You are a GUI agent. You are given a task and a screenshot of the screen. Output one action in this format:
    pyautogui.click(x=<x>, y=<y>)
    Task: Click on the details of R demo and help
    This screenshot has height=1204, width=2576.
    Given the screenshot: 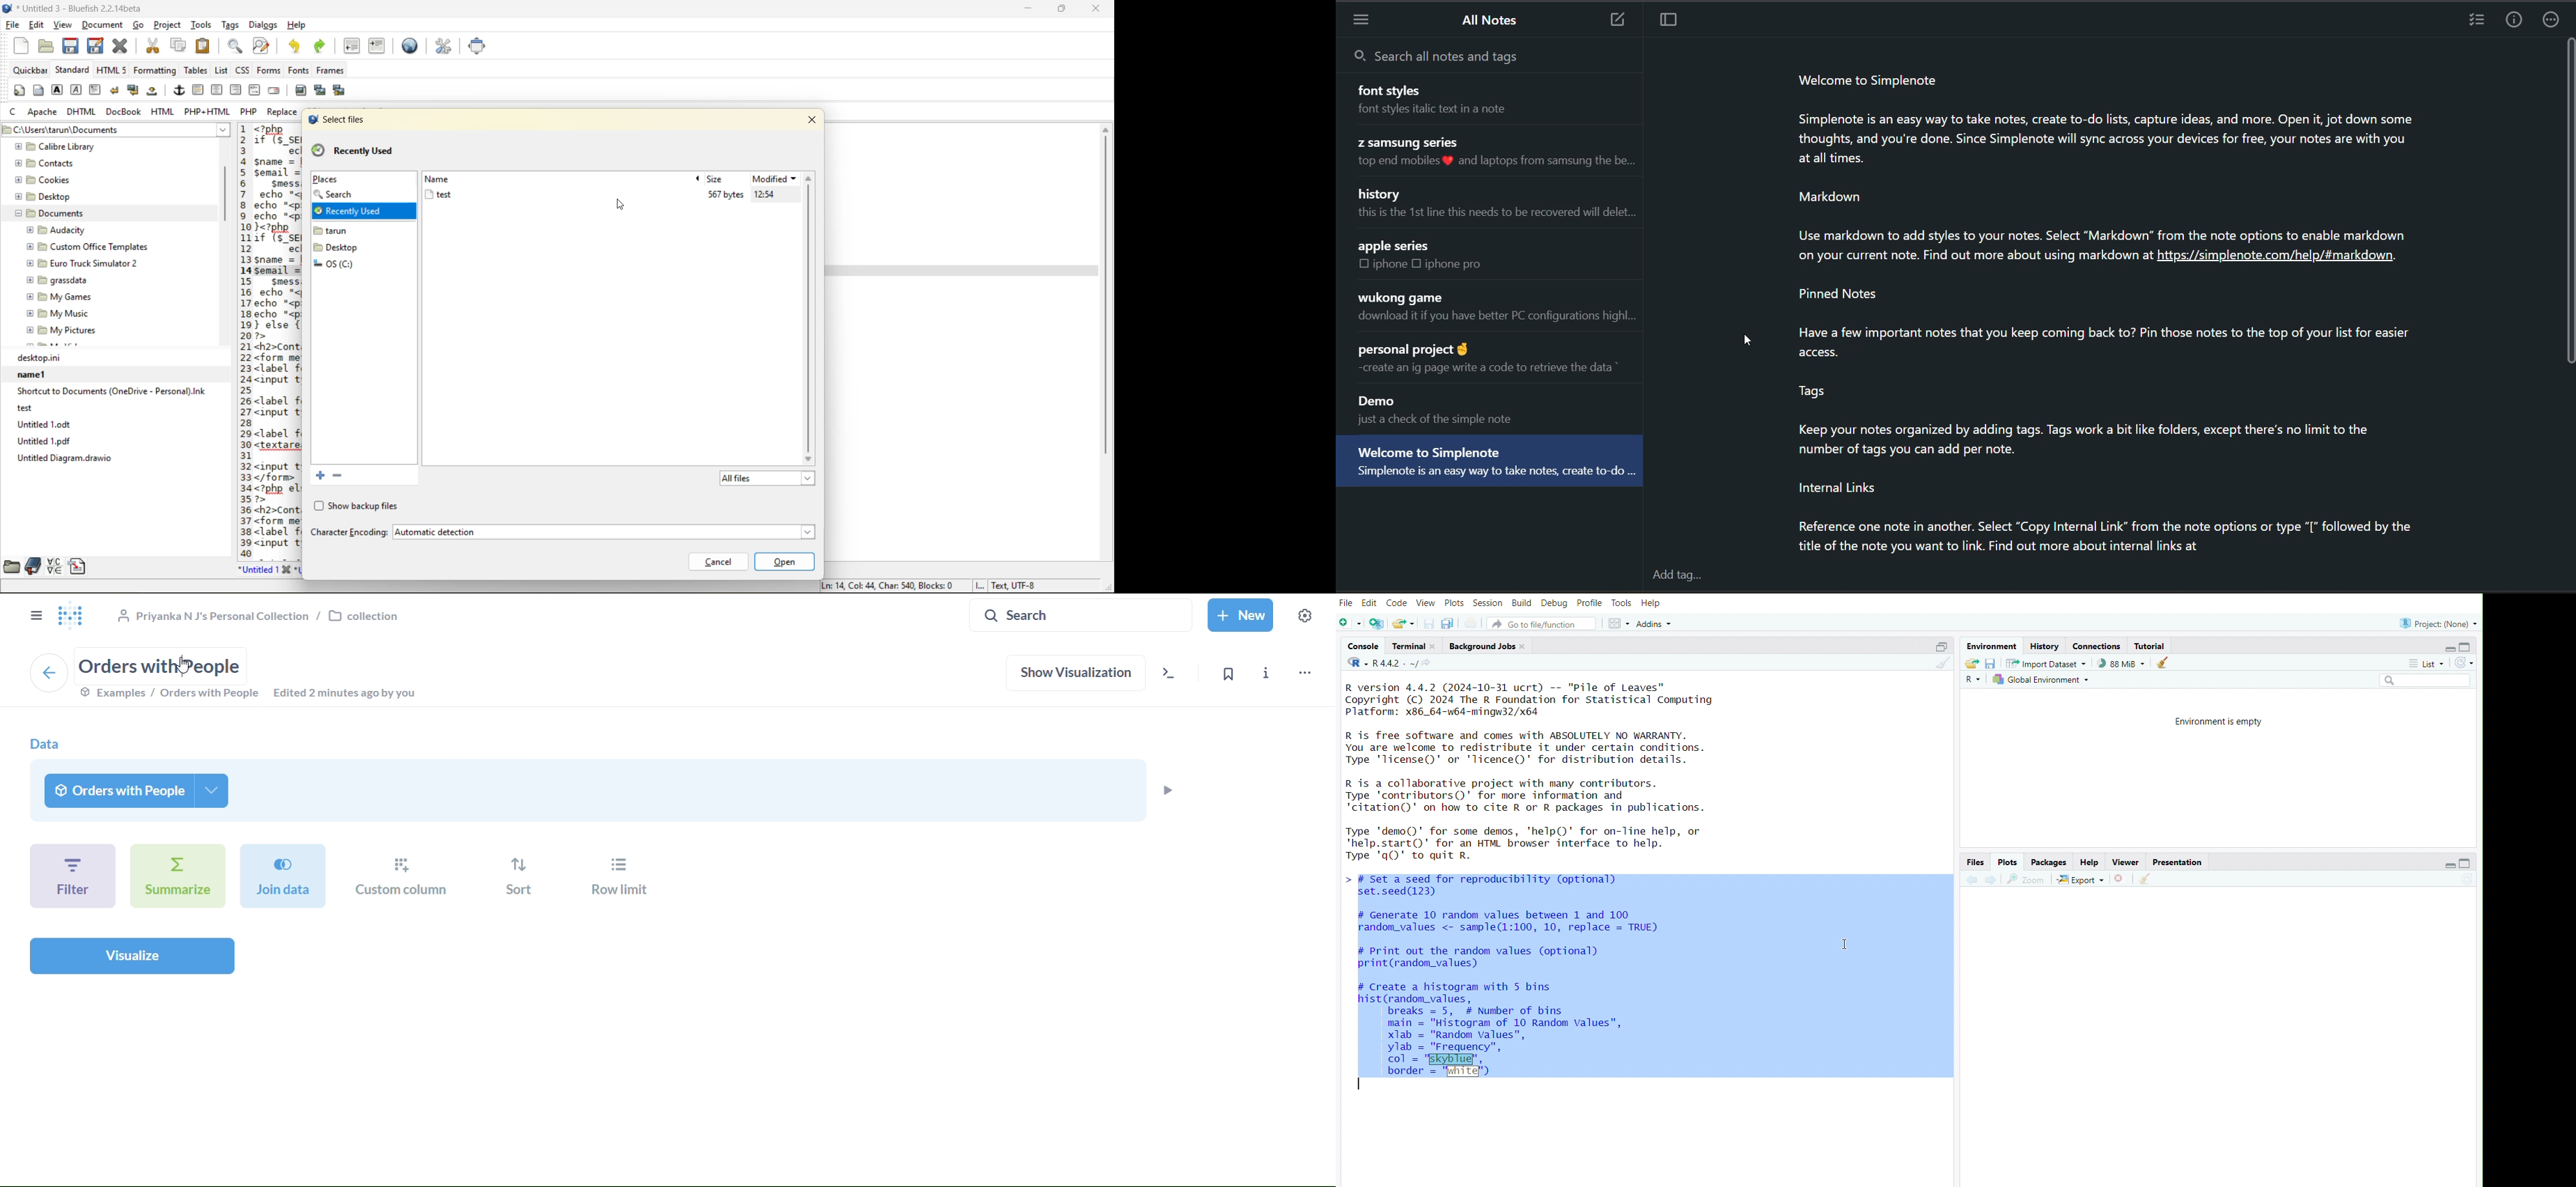 What is the action you would take?
    pyautogui.click(x=1550, y=844)
    